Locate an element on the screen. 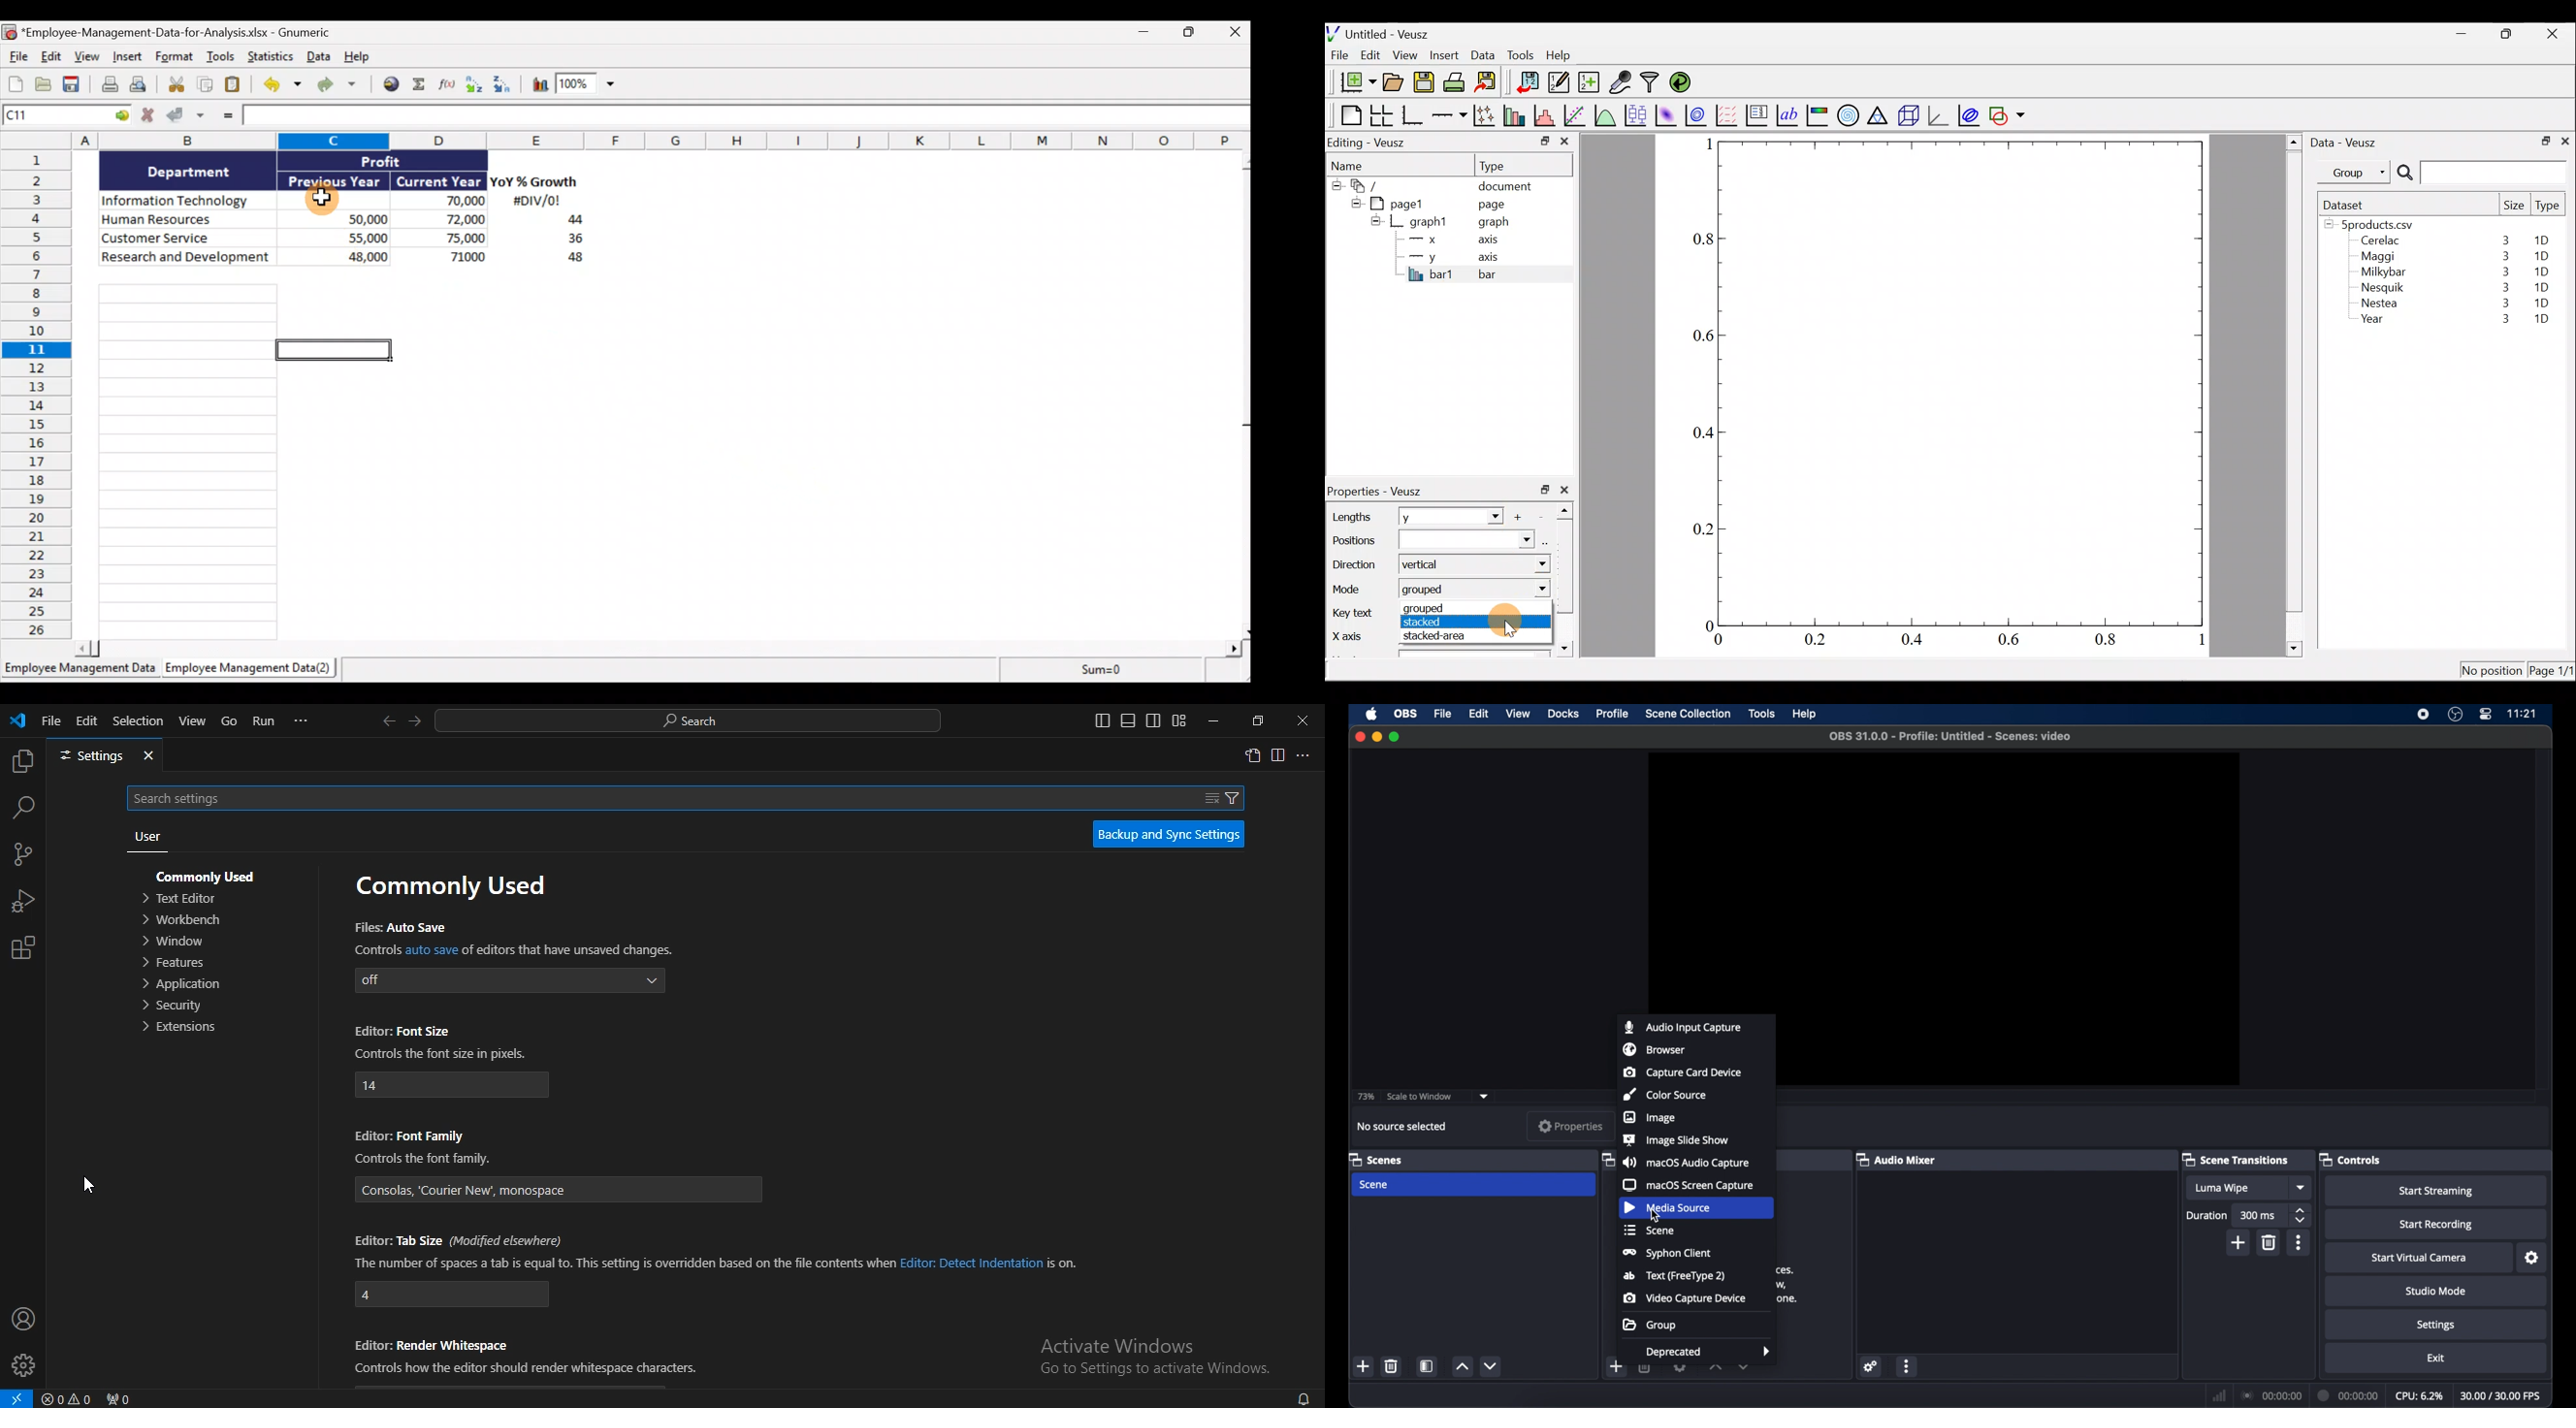 Image resolution: width=2576 pixels, height=1428 pixels. Profit is located at coordinates (402, 160).